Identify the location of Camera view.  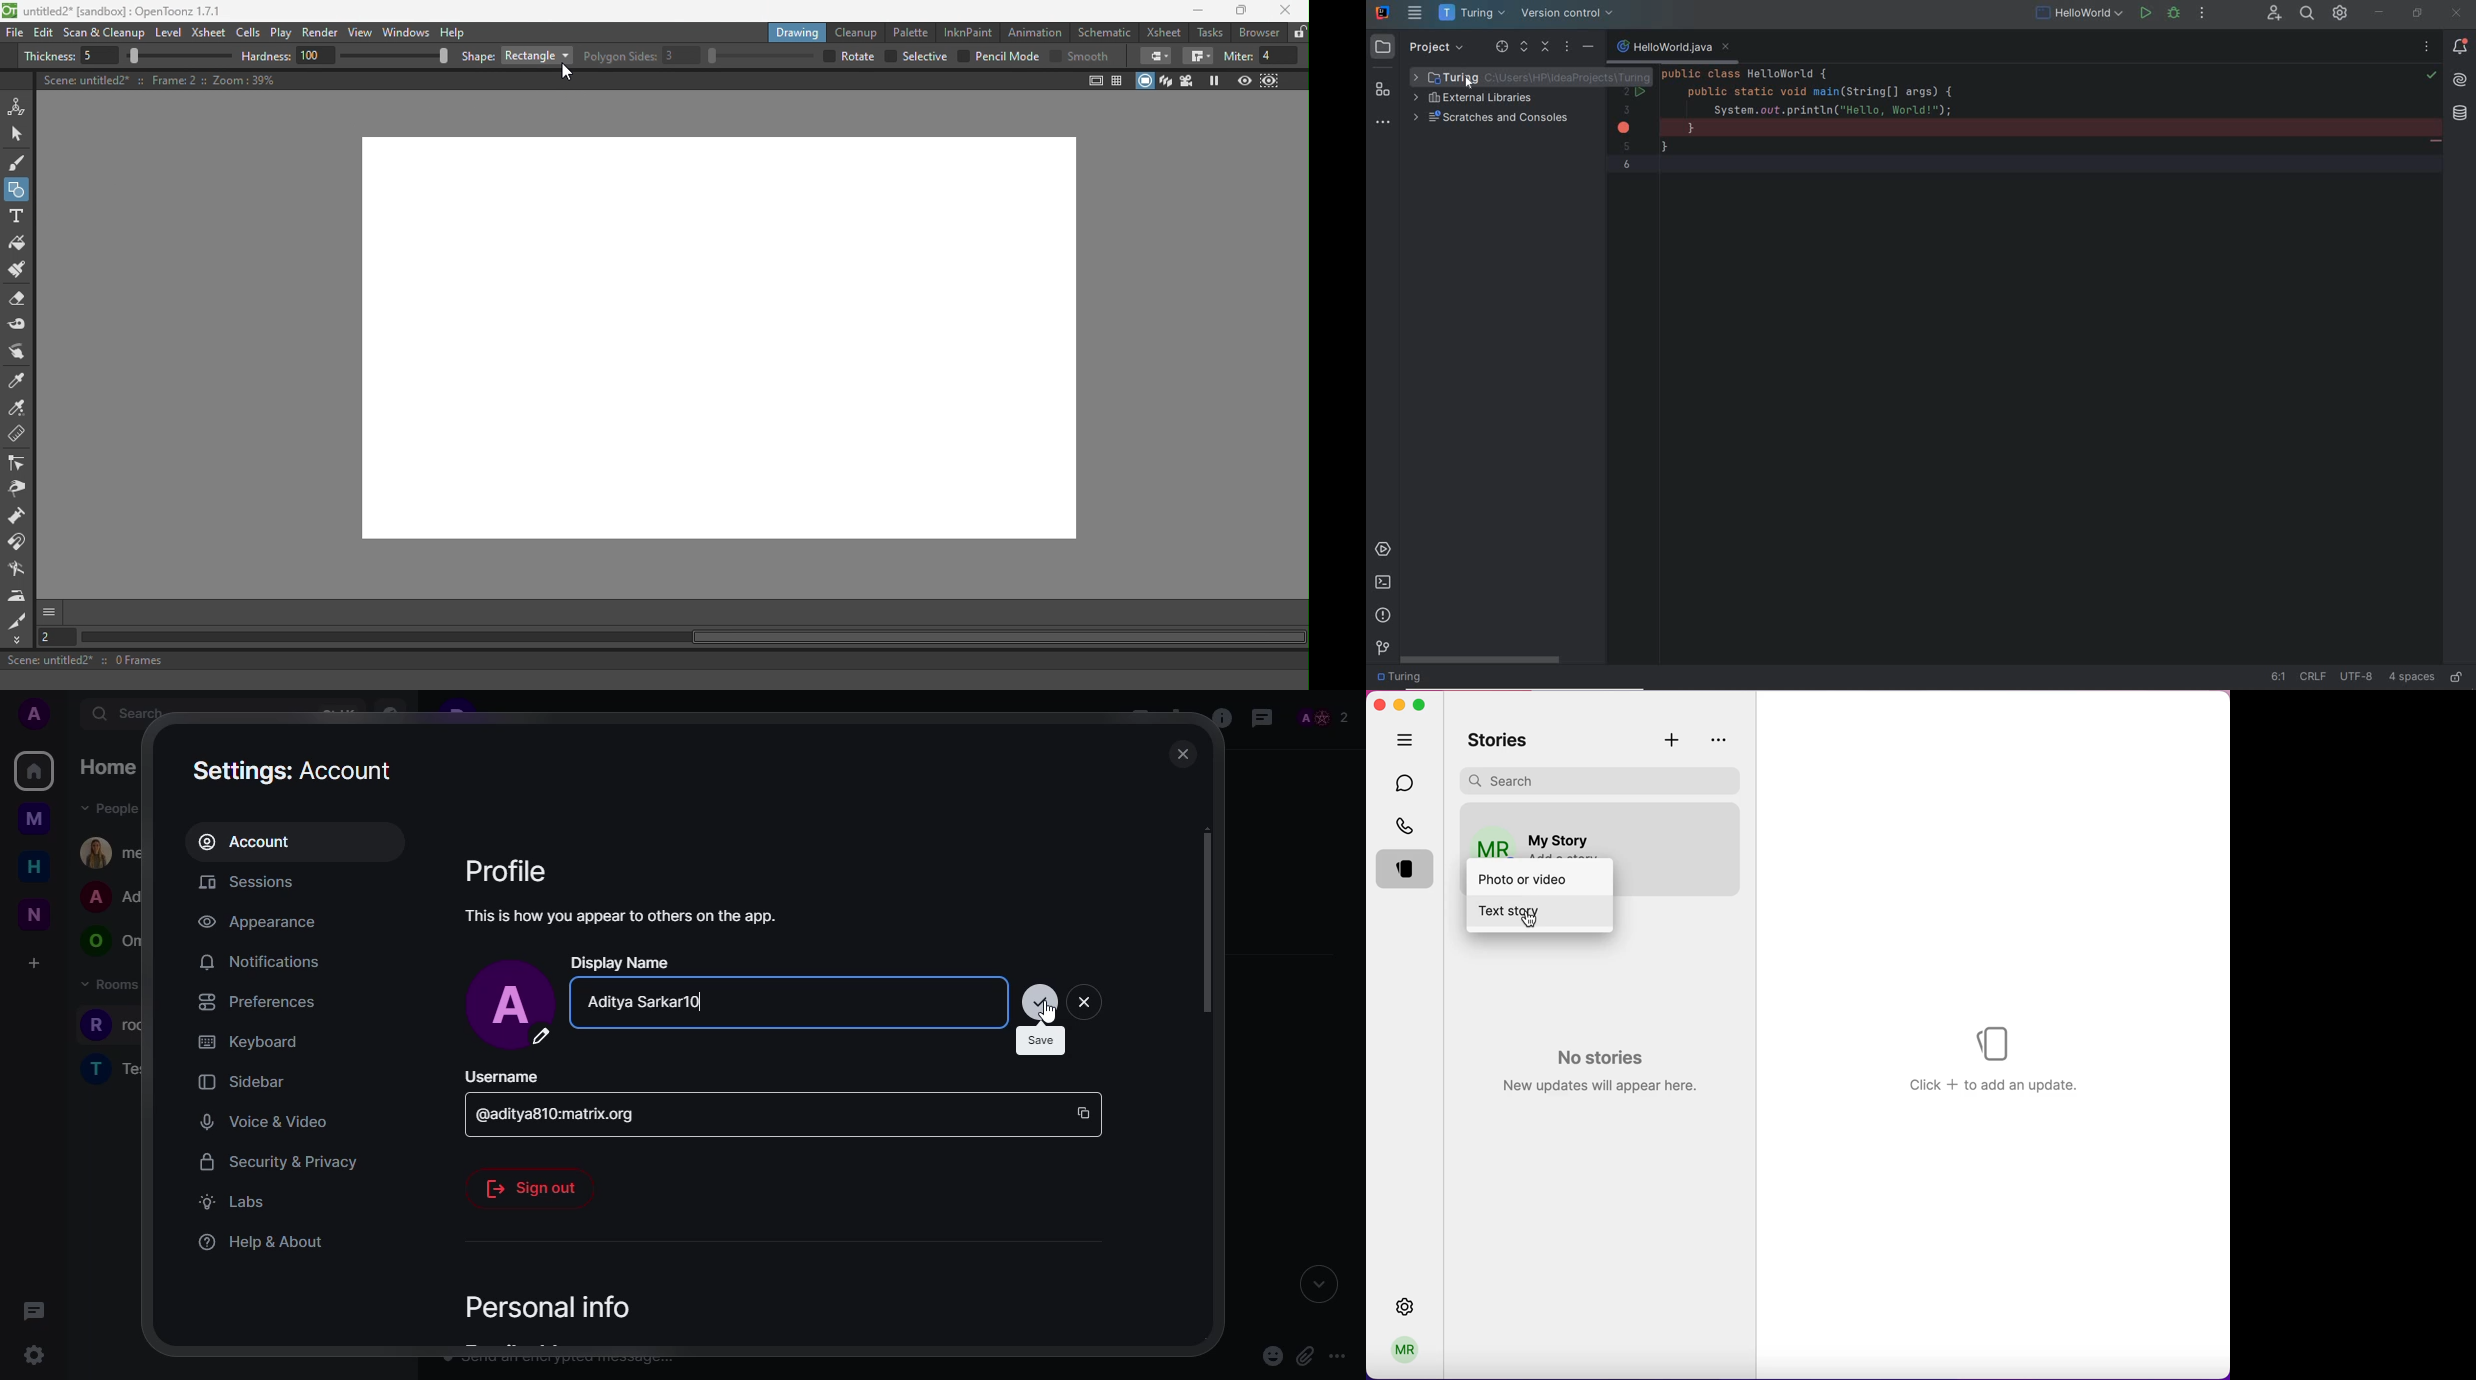
(1189, 80).